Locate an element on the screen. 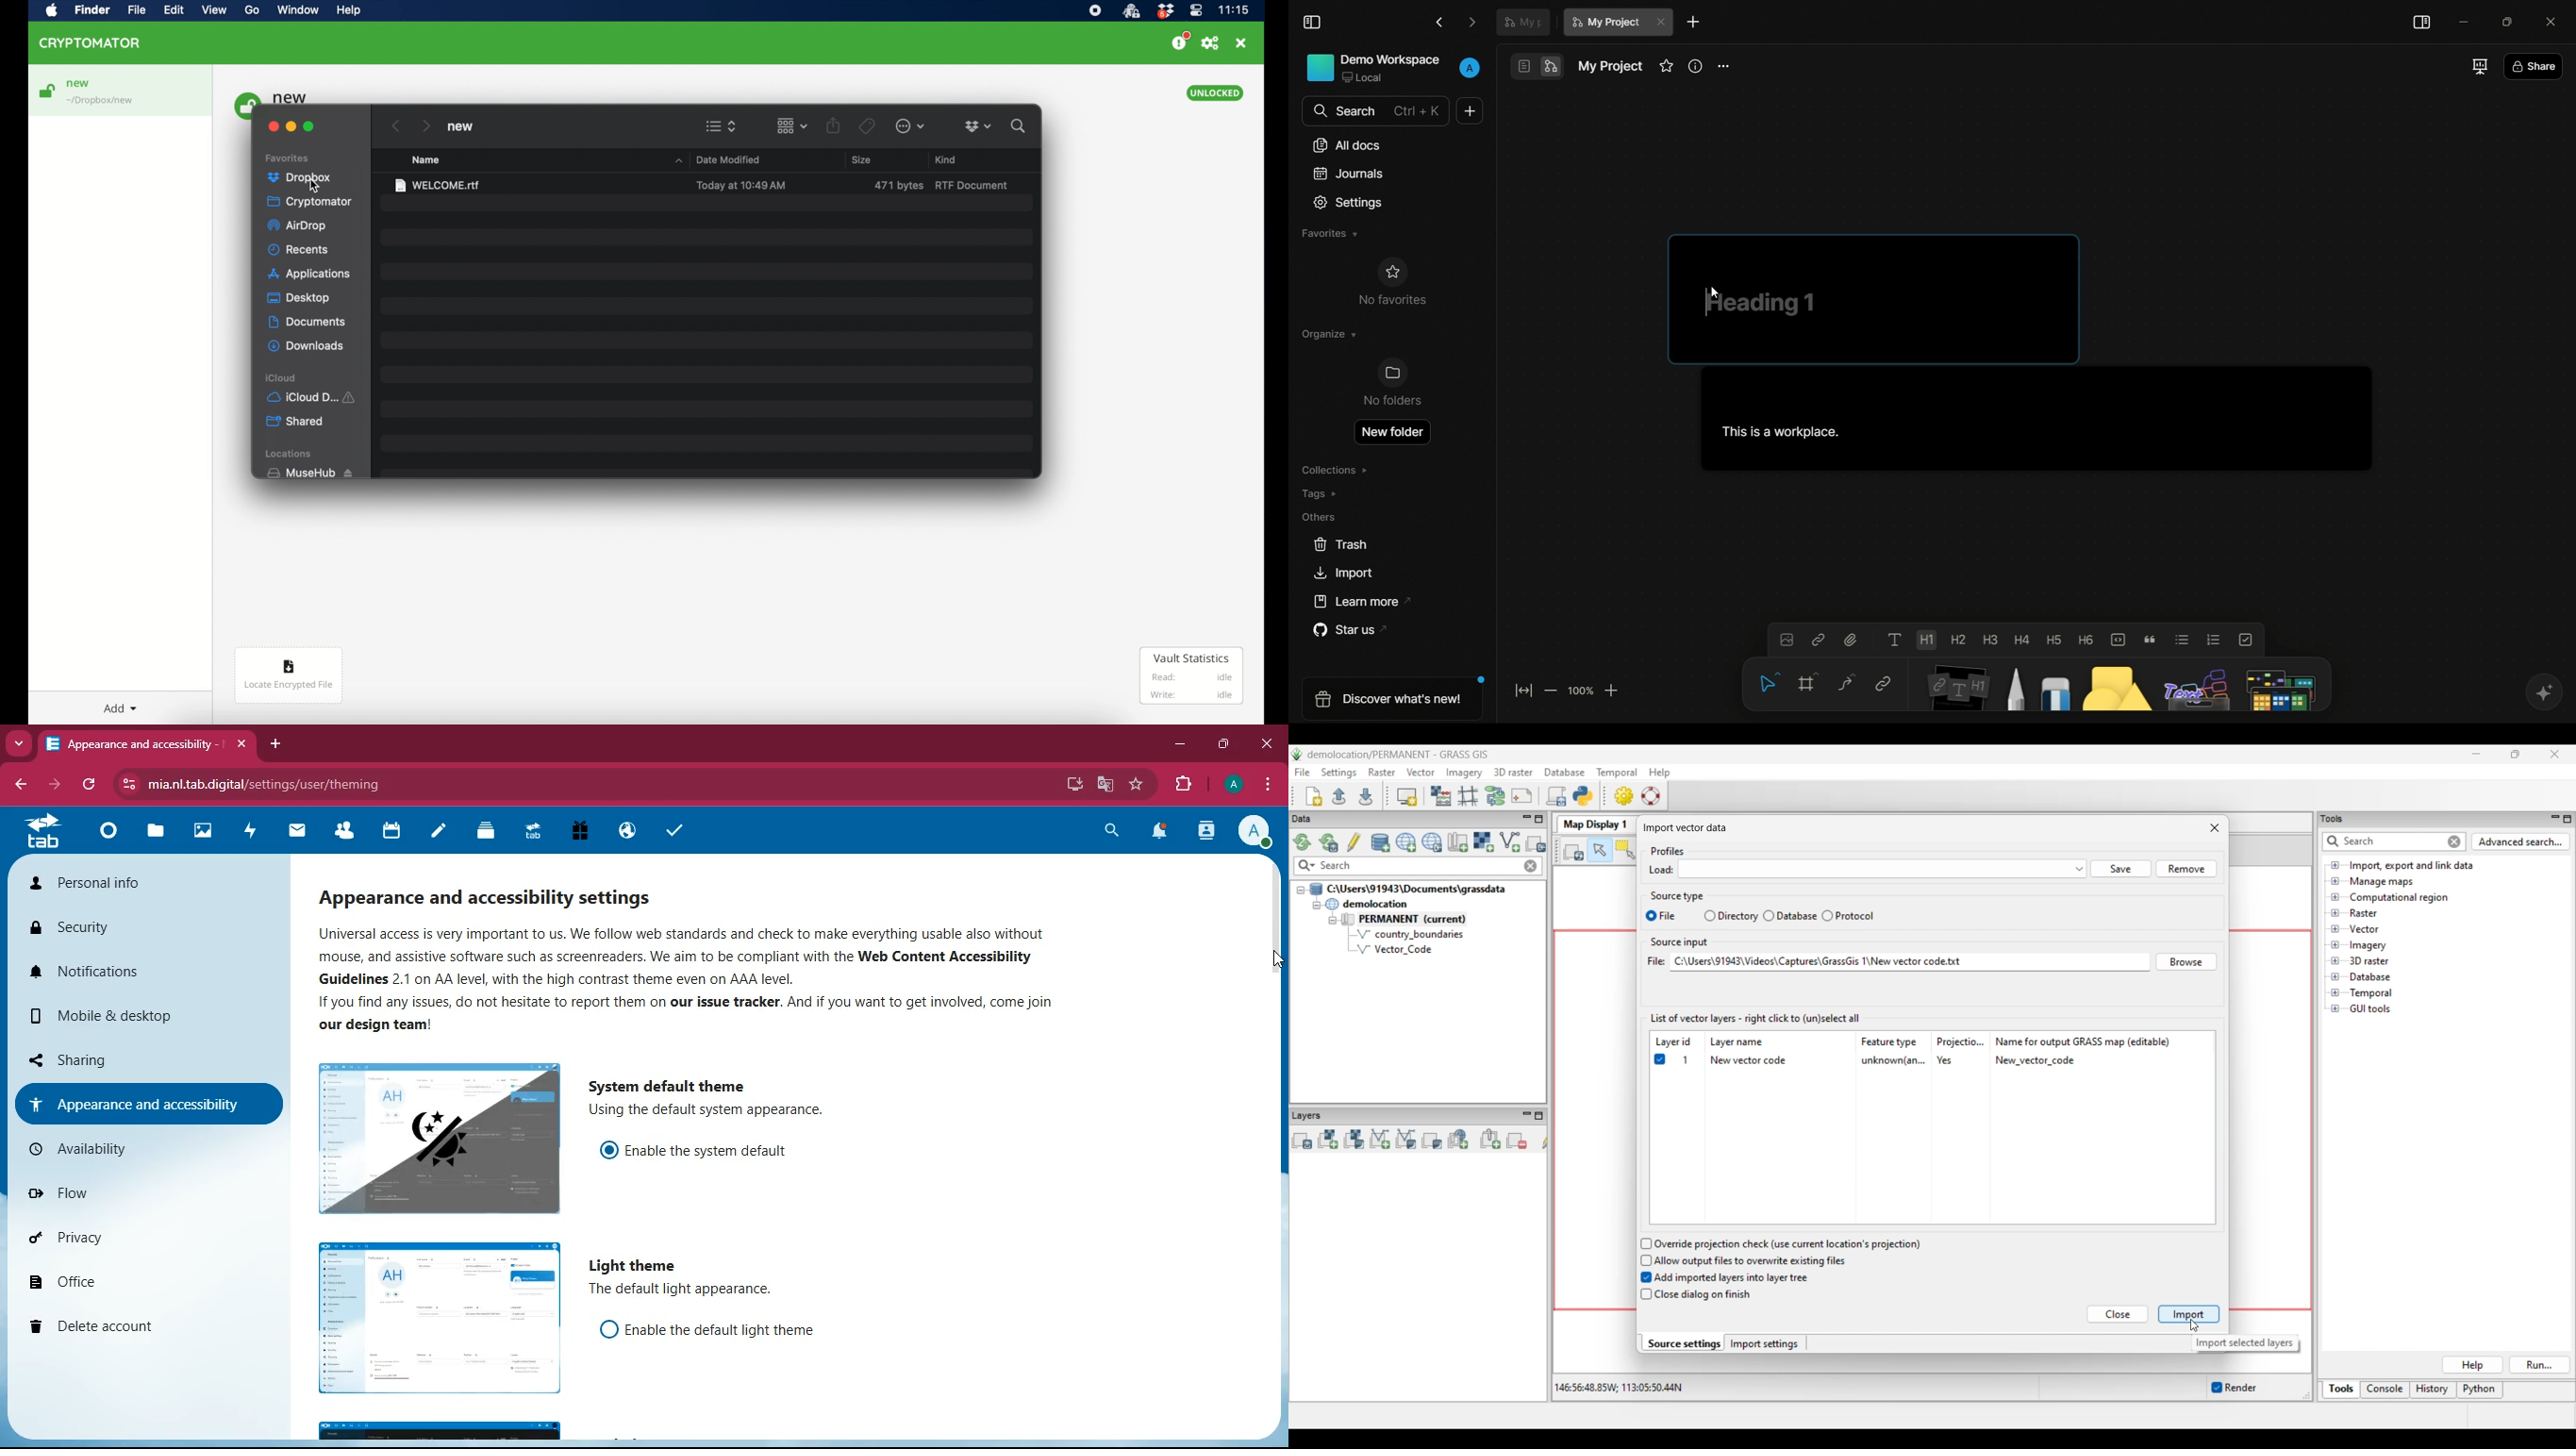  zoom out is located at coordinates (1552, 690).